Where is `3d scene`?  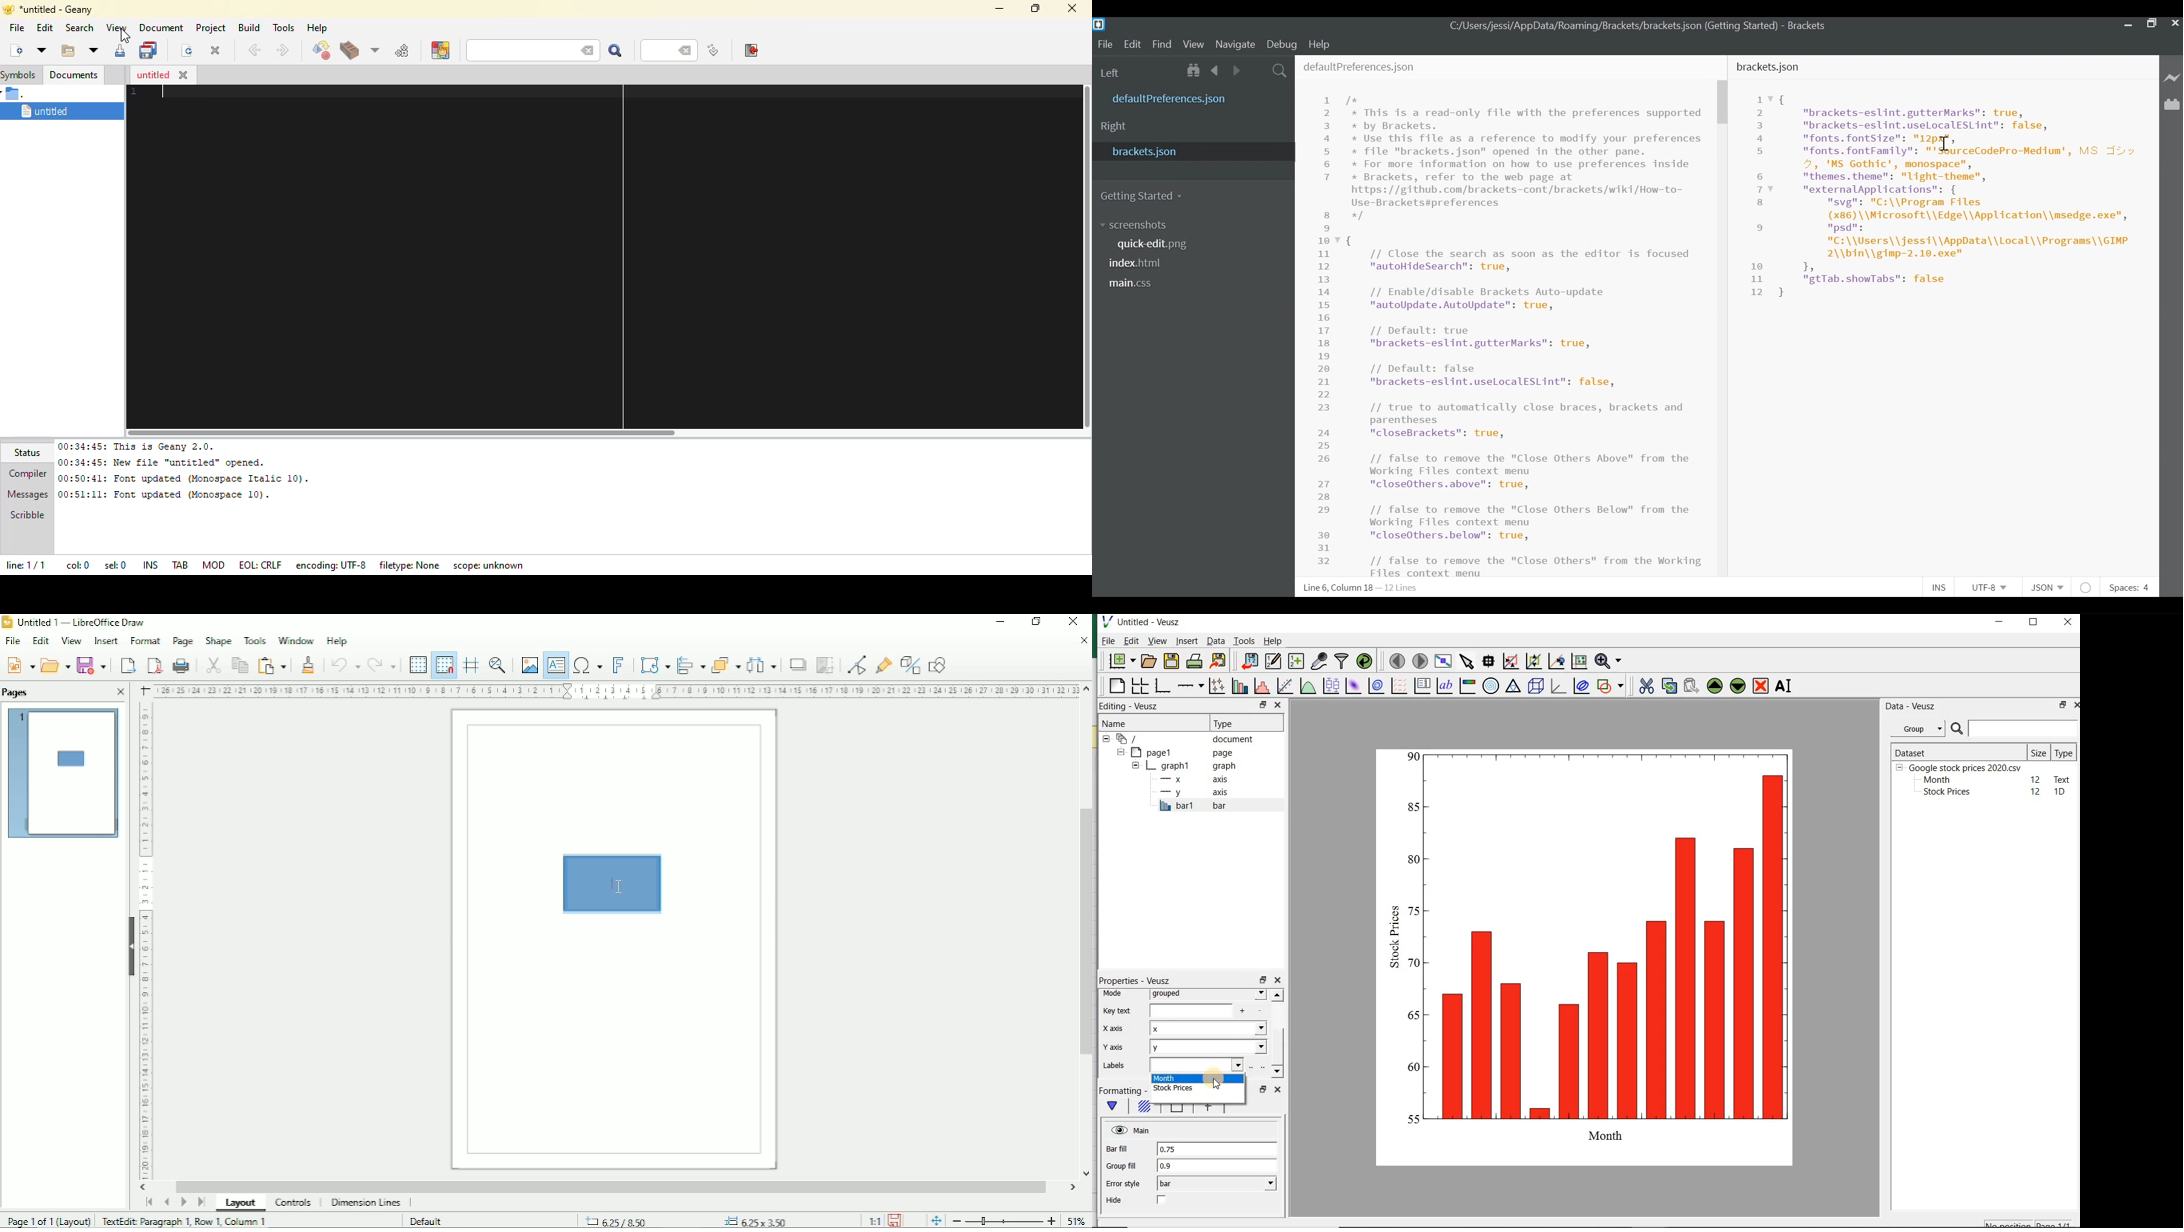
3d scene is located at coordinates (1536, 687).